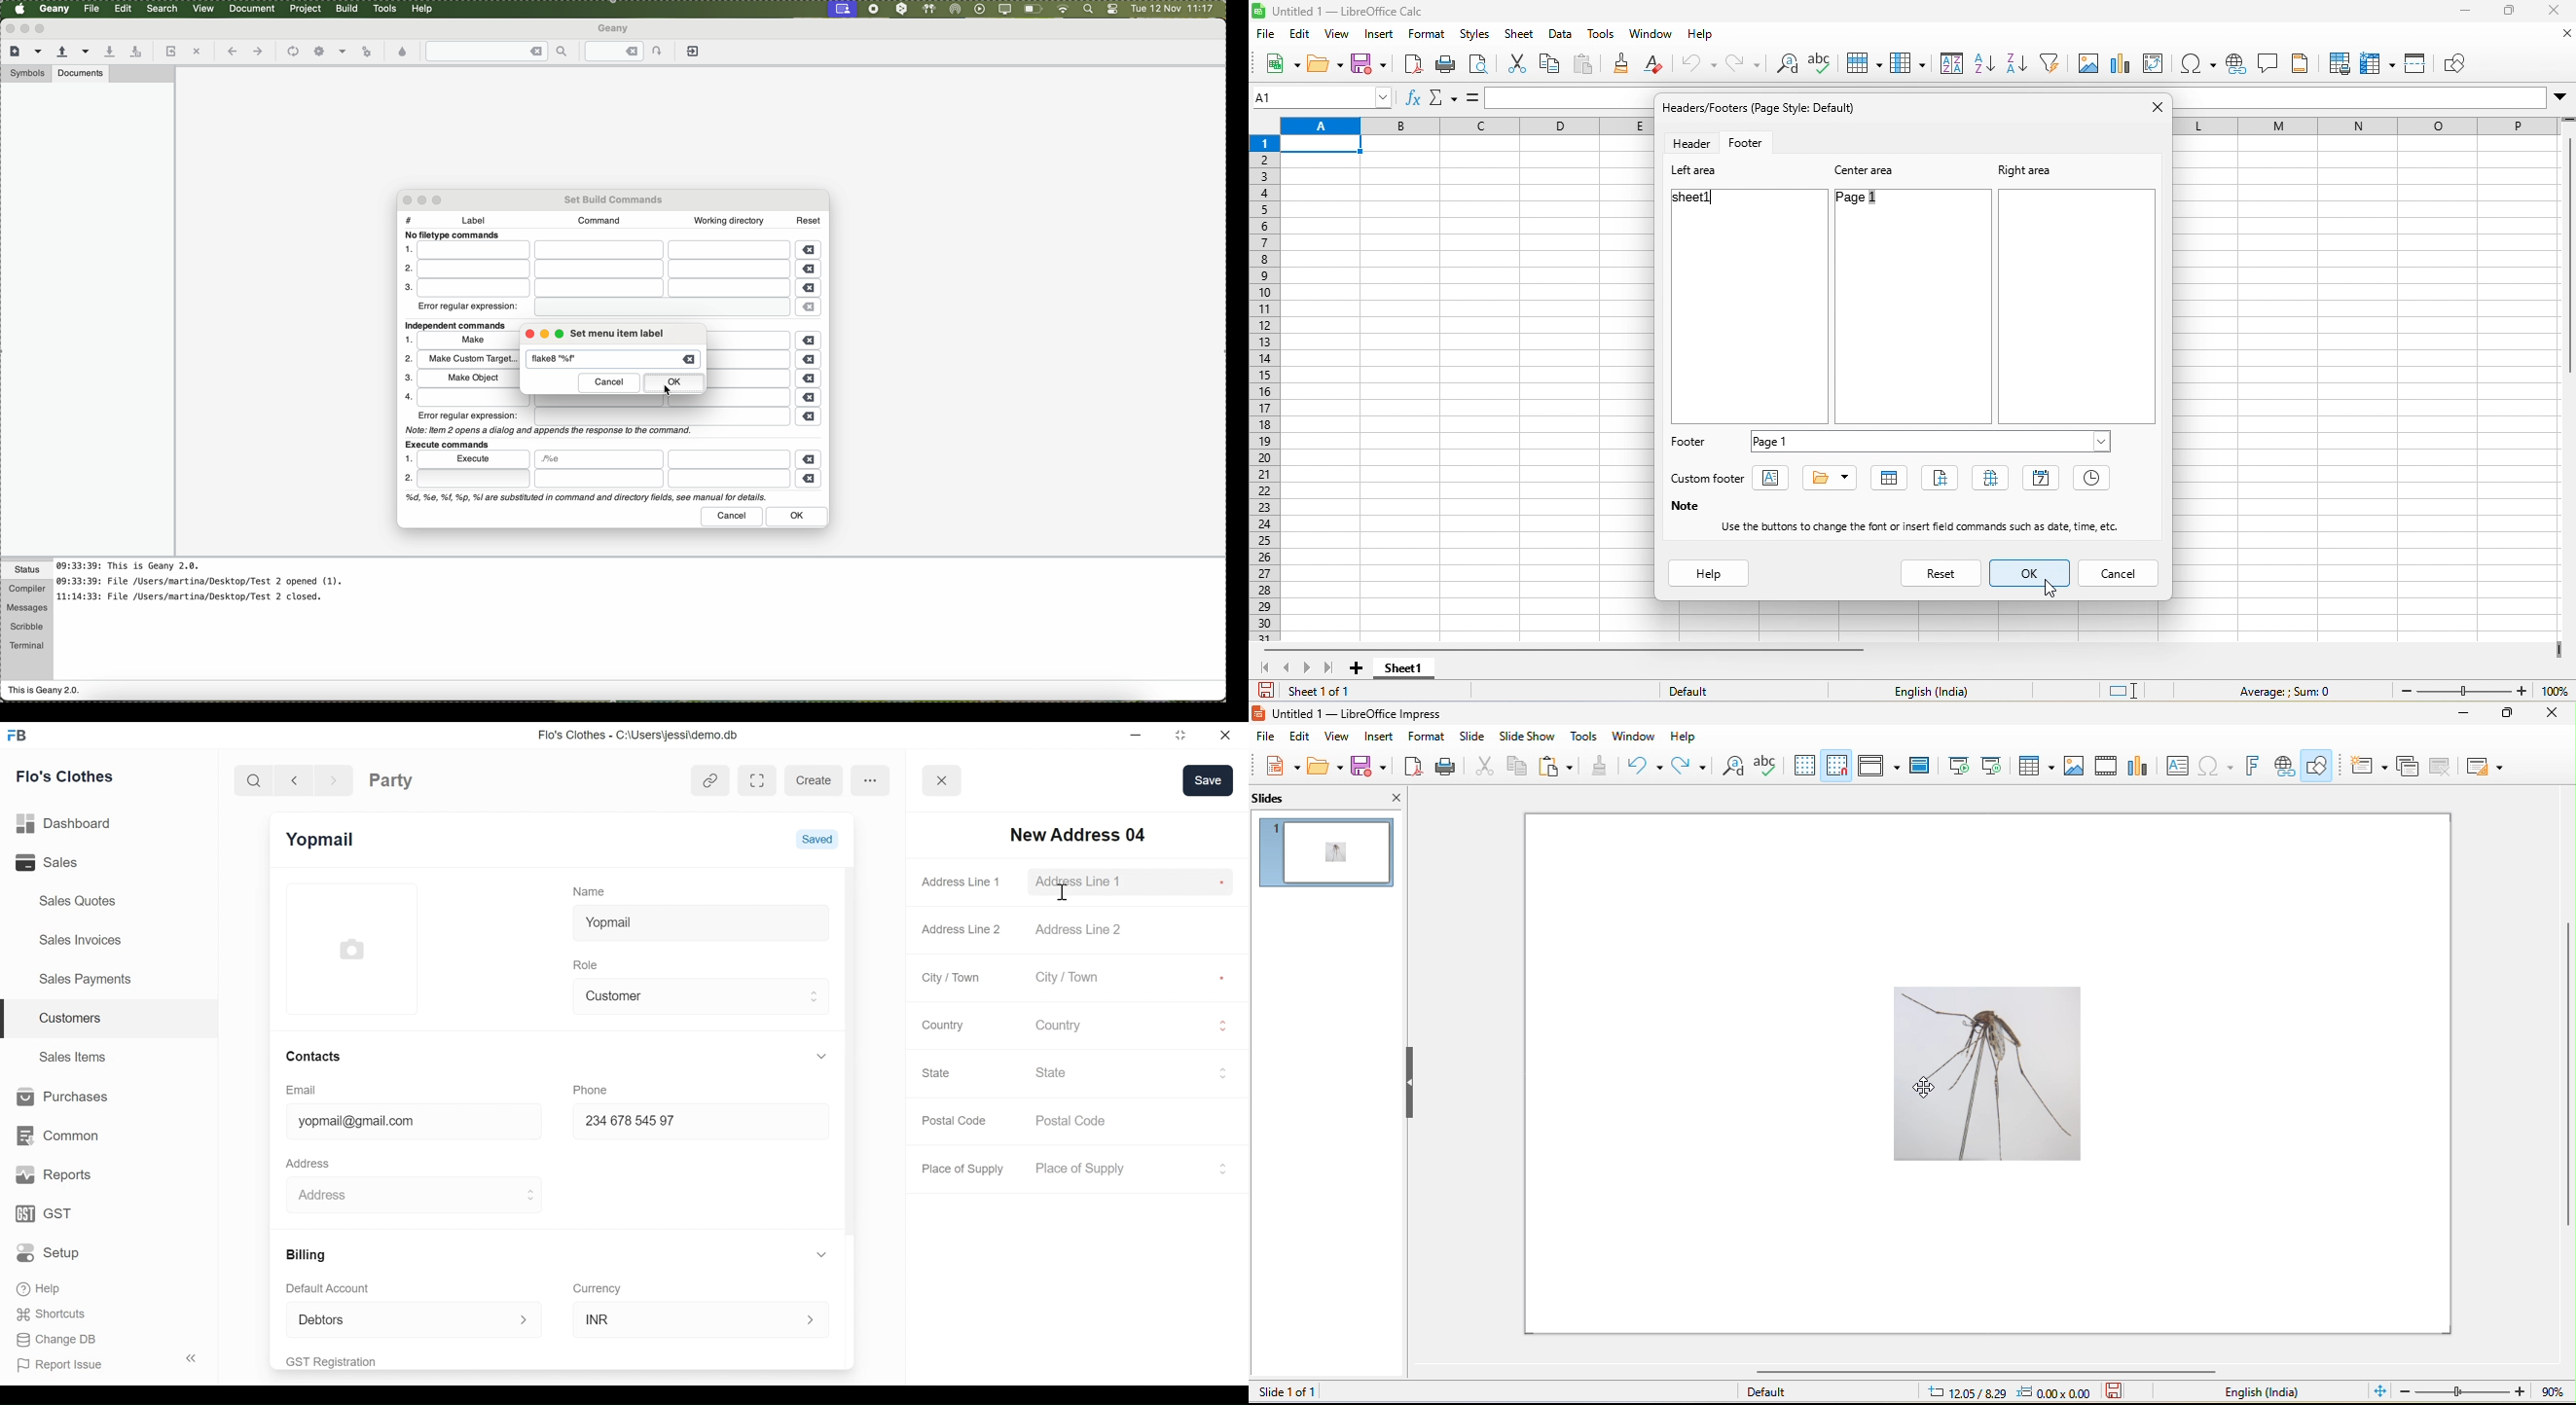  I want to click on sheet name, so click(1891, 479).